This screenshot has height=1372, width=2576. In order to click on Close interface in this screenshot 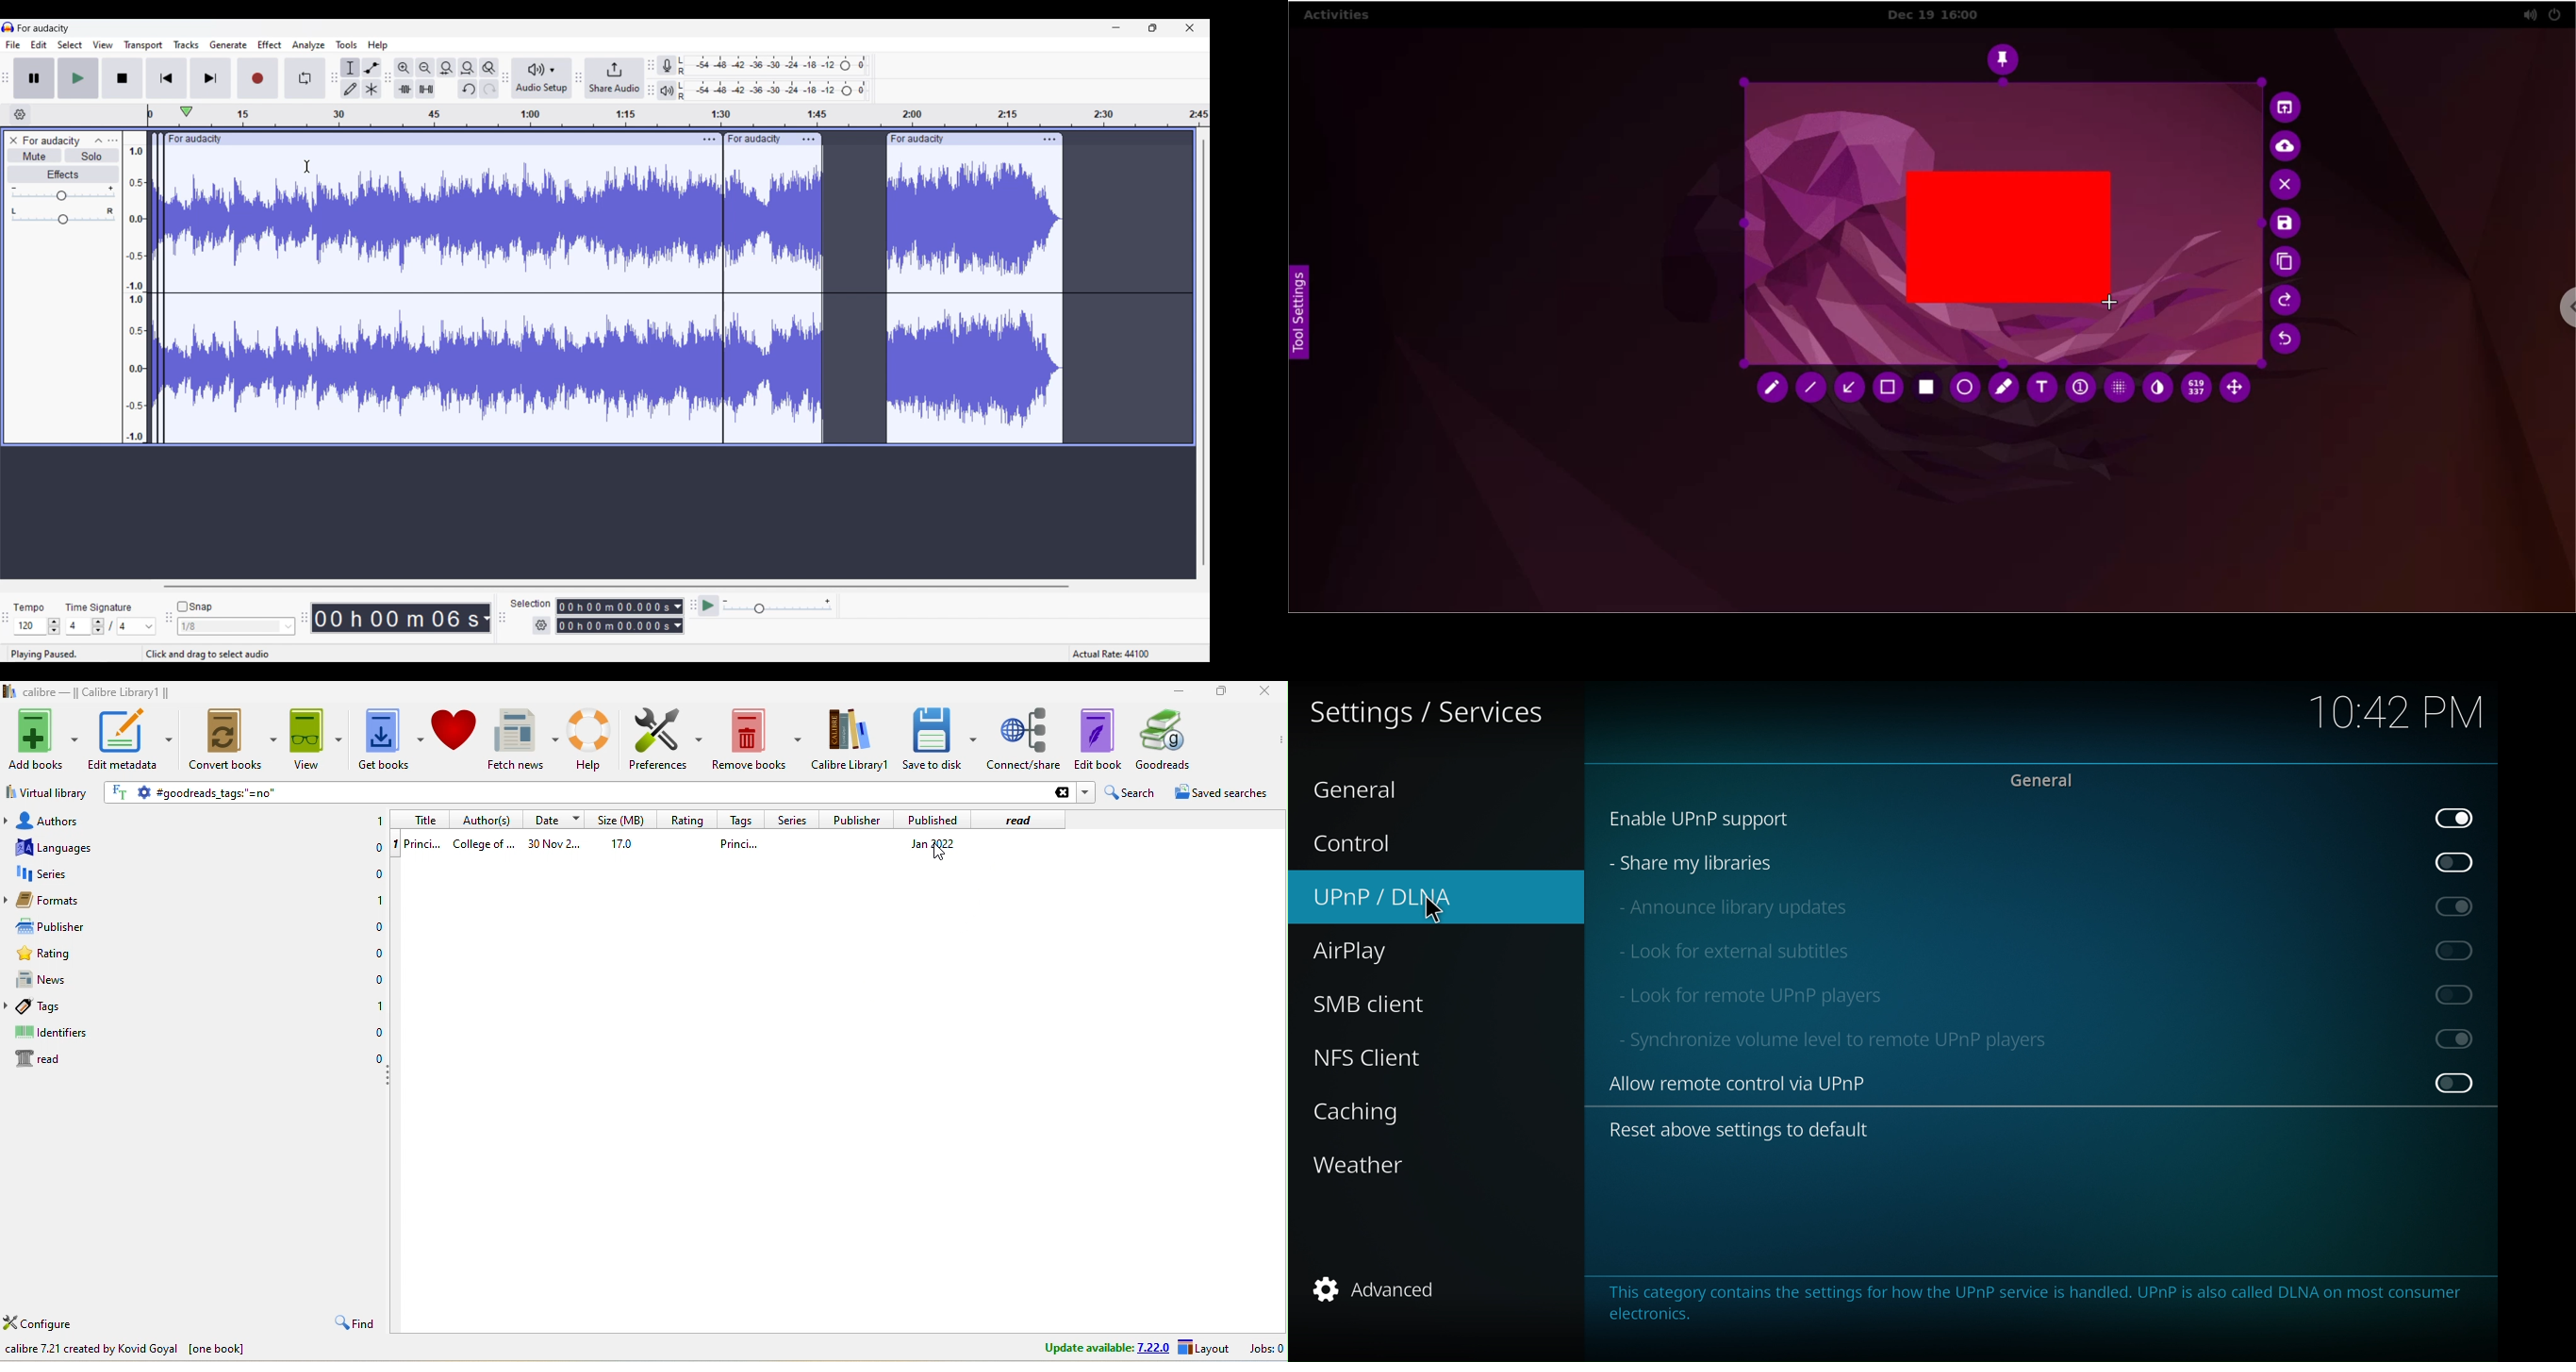, I will do `click(1191, 28)`.